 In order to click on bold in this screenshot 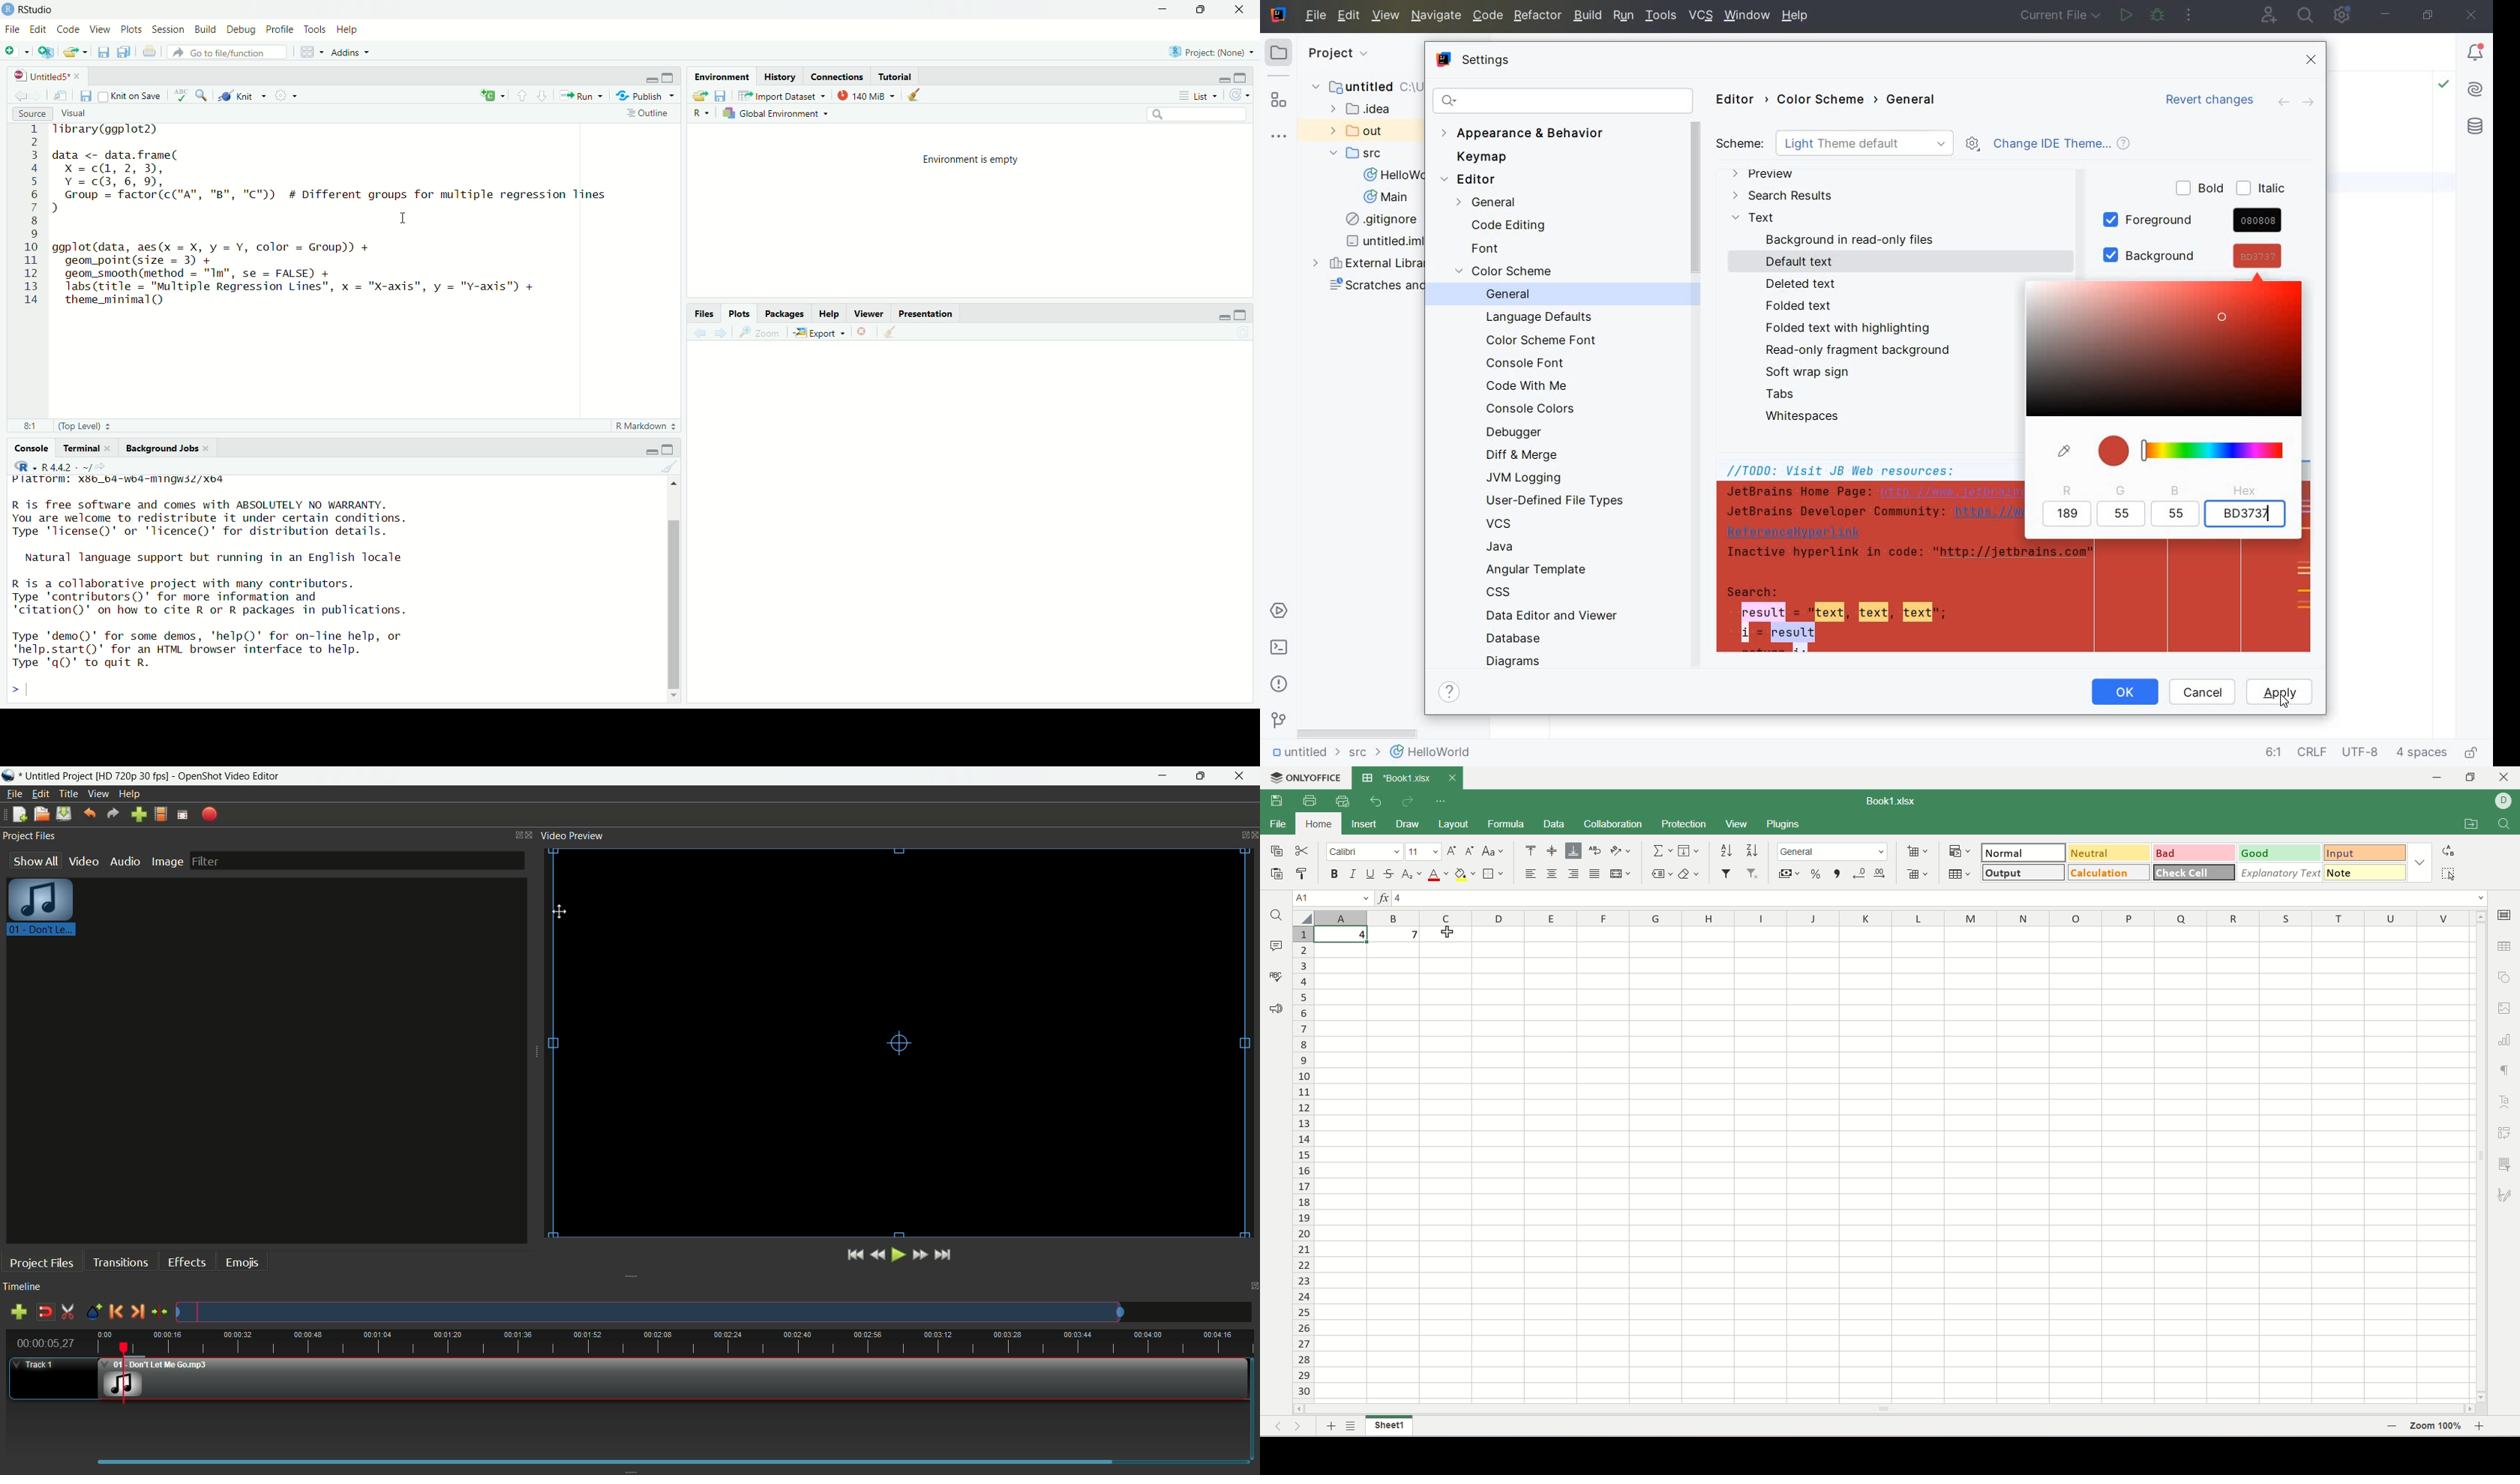, I will do `click(1335, 874)`.